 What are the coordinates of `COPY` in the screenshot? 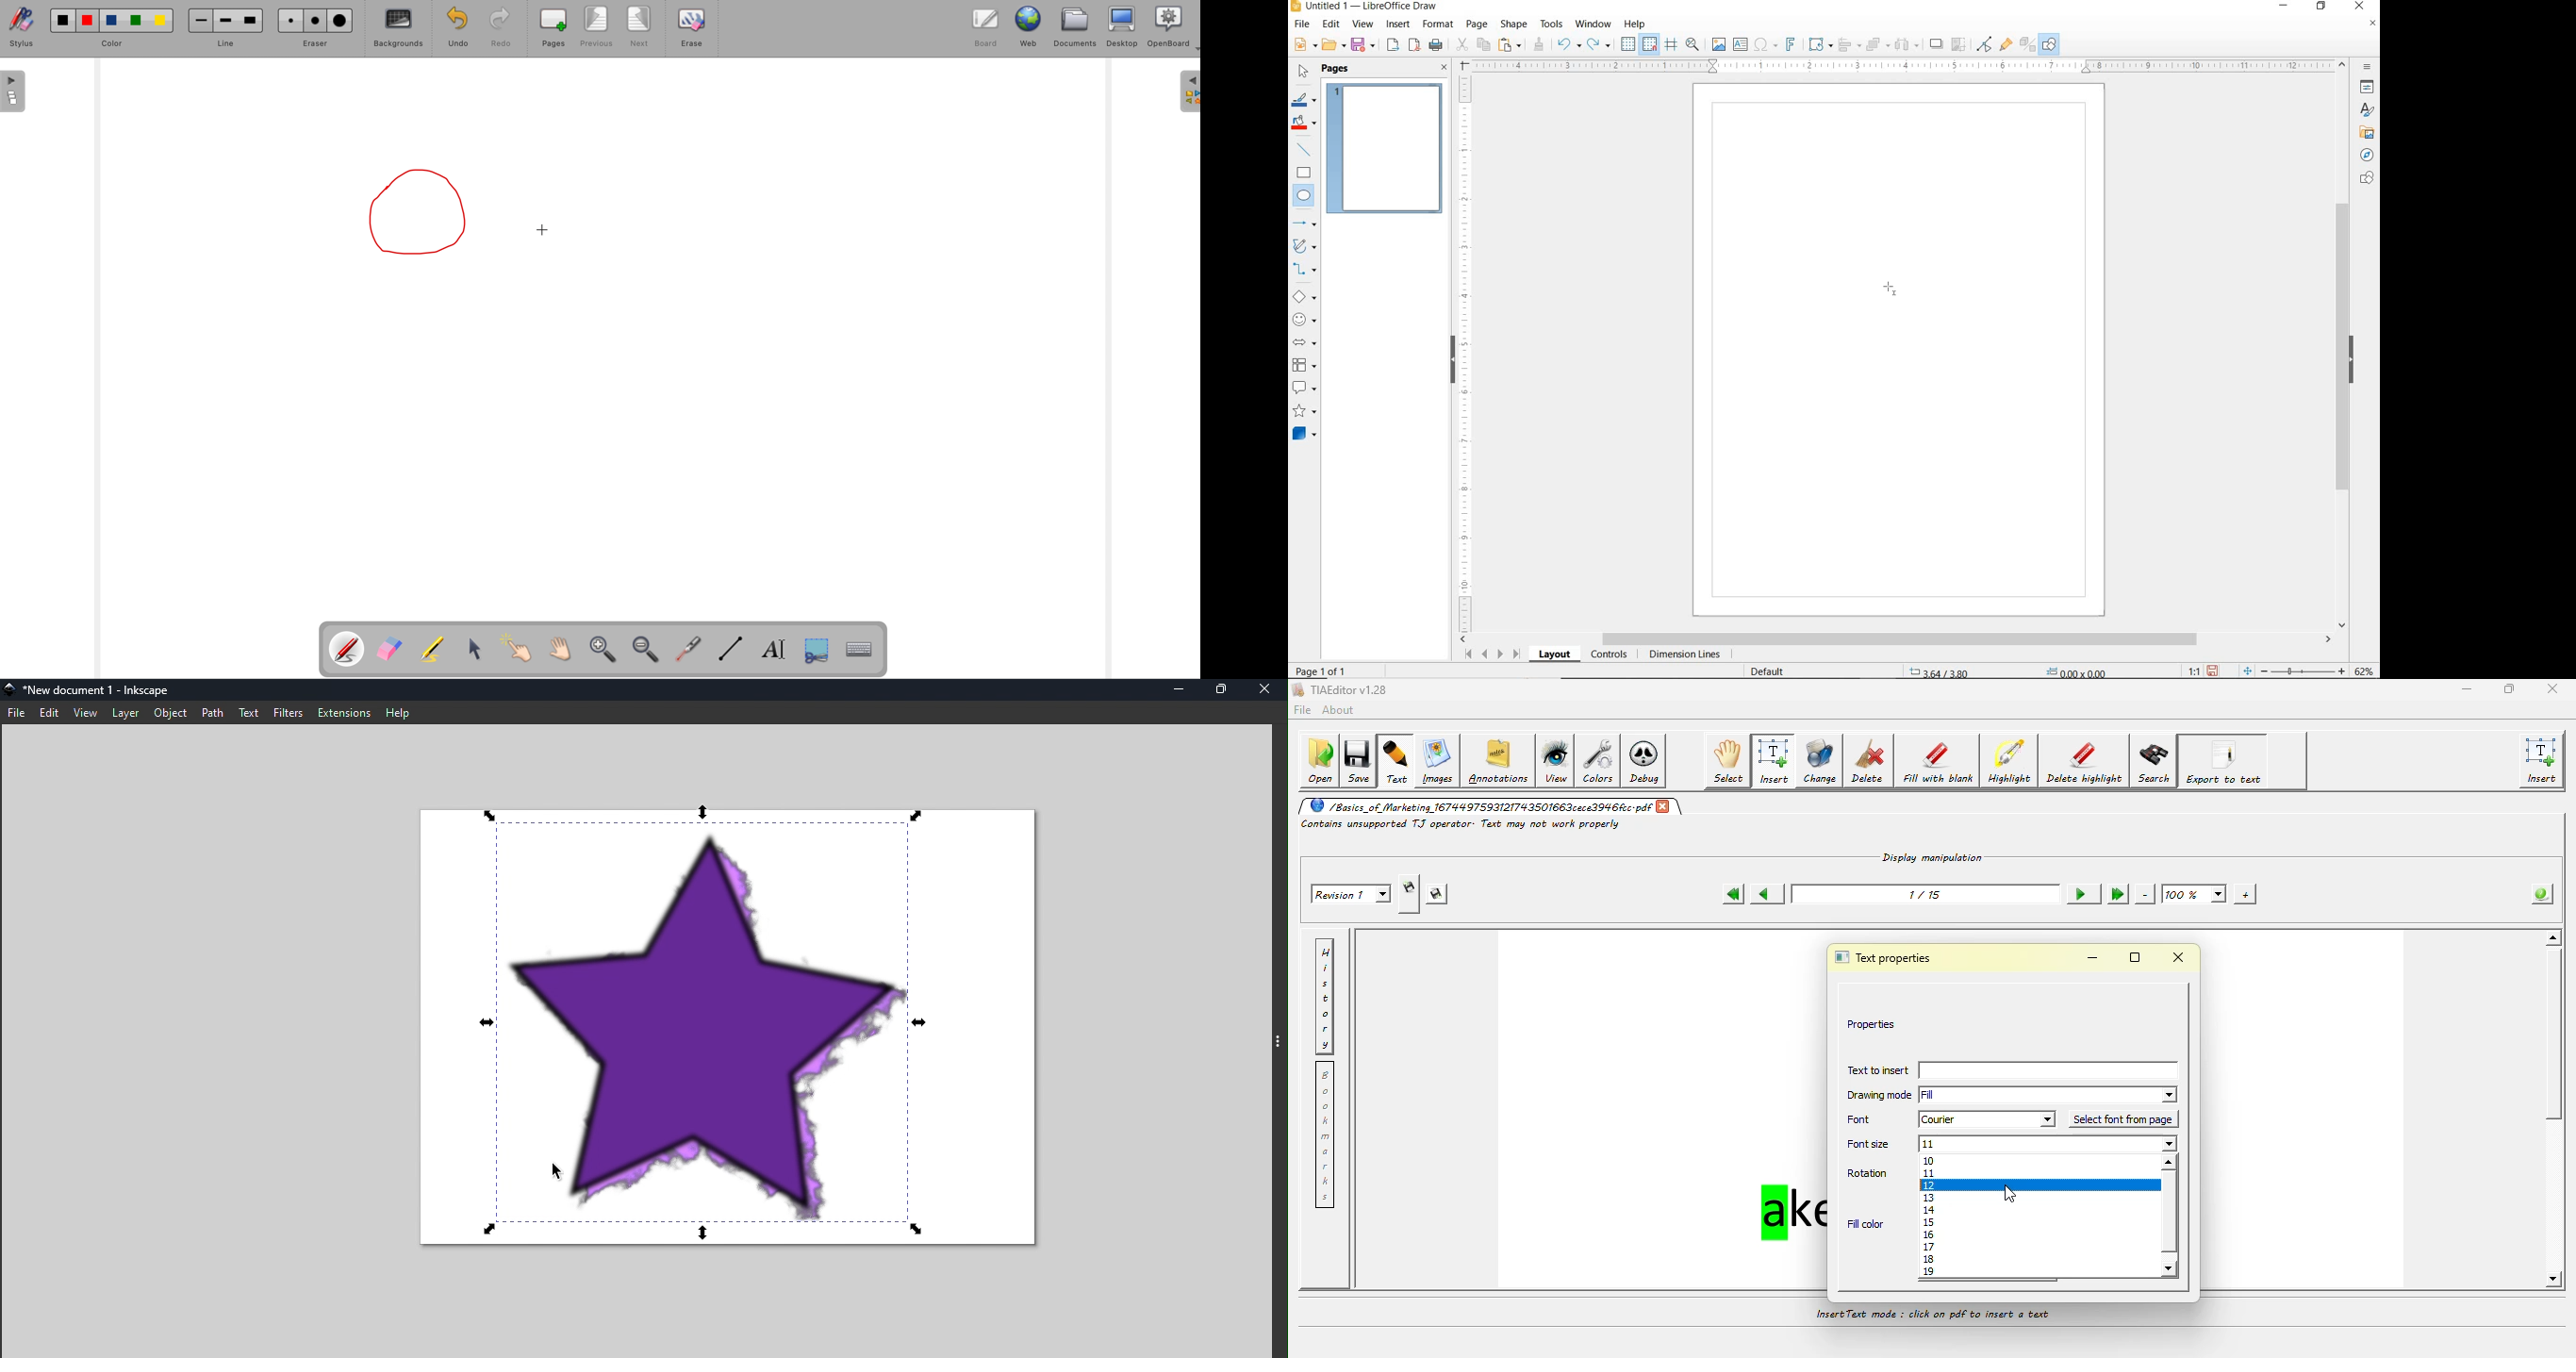 It's located at (1484, 44).